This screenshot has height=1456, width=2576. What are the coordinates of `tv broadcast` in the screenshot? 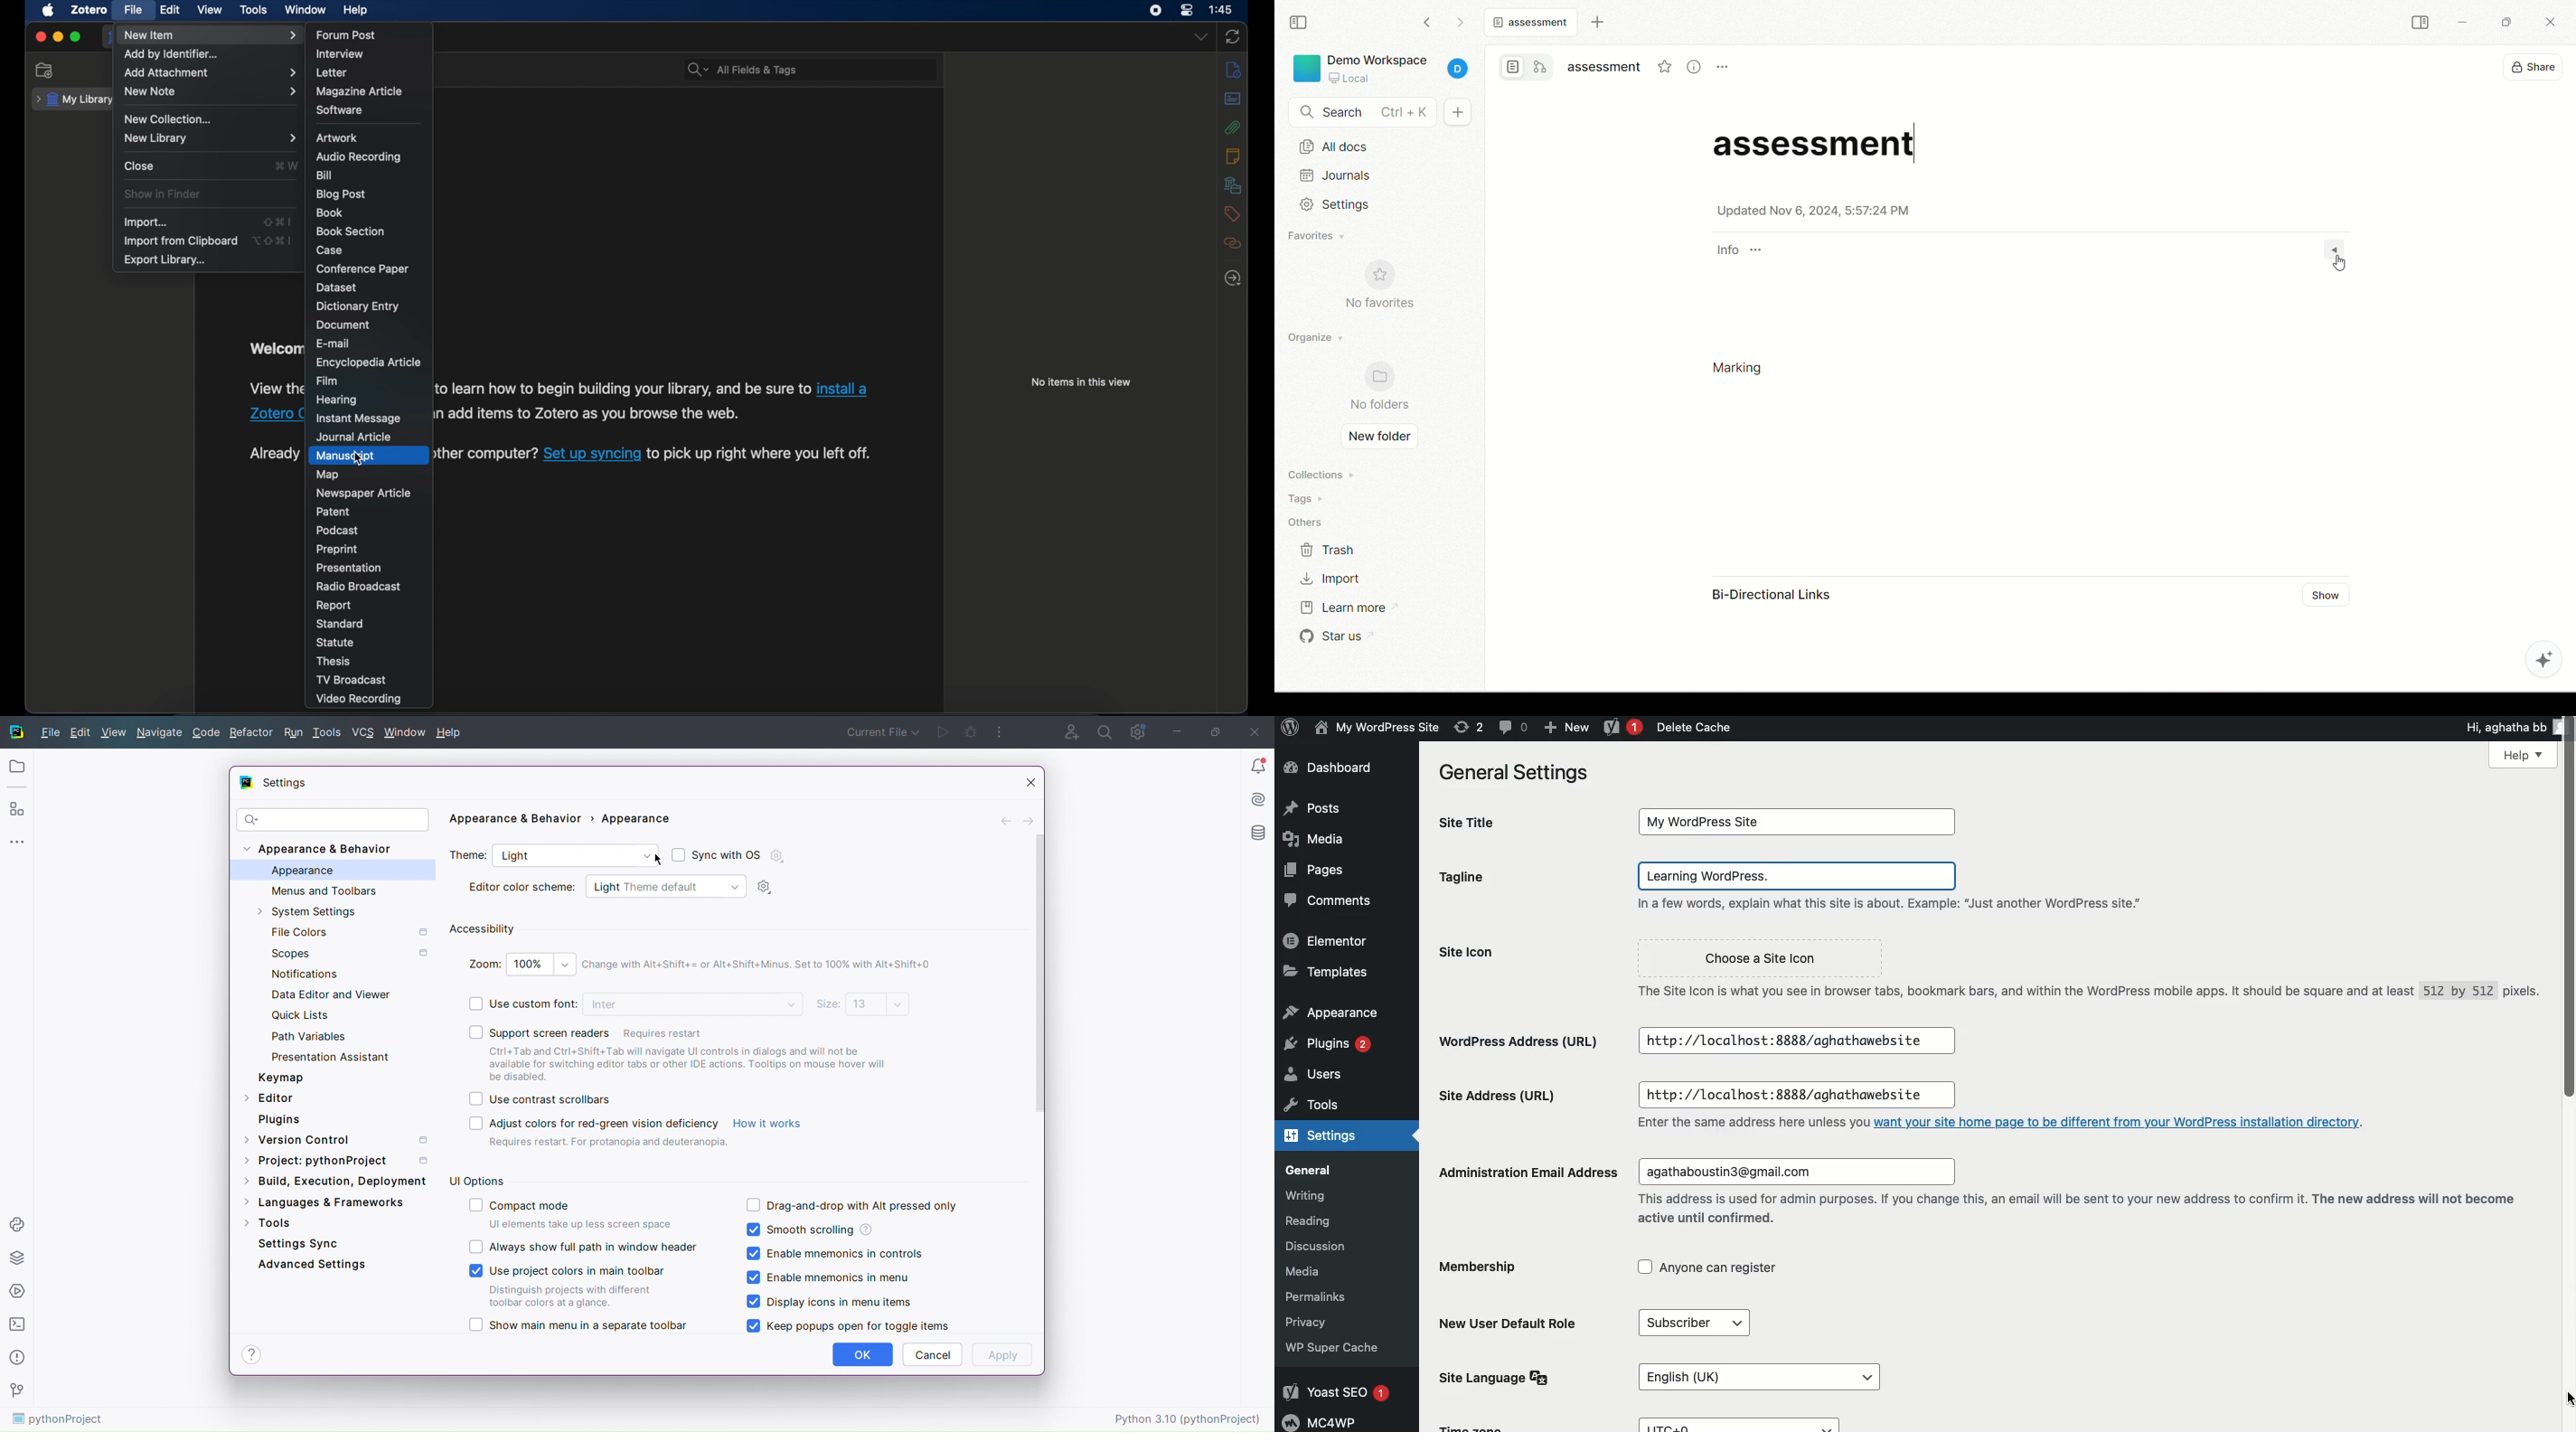 It's located at (351, 680).